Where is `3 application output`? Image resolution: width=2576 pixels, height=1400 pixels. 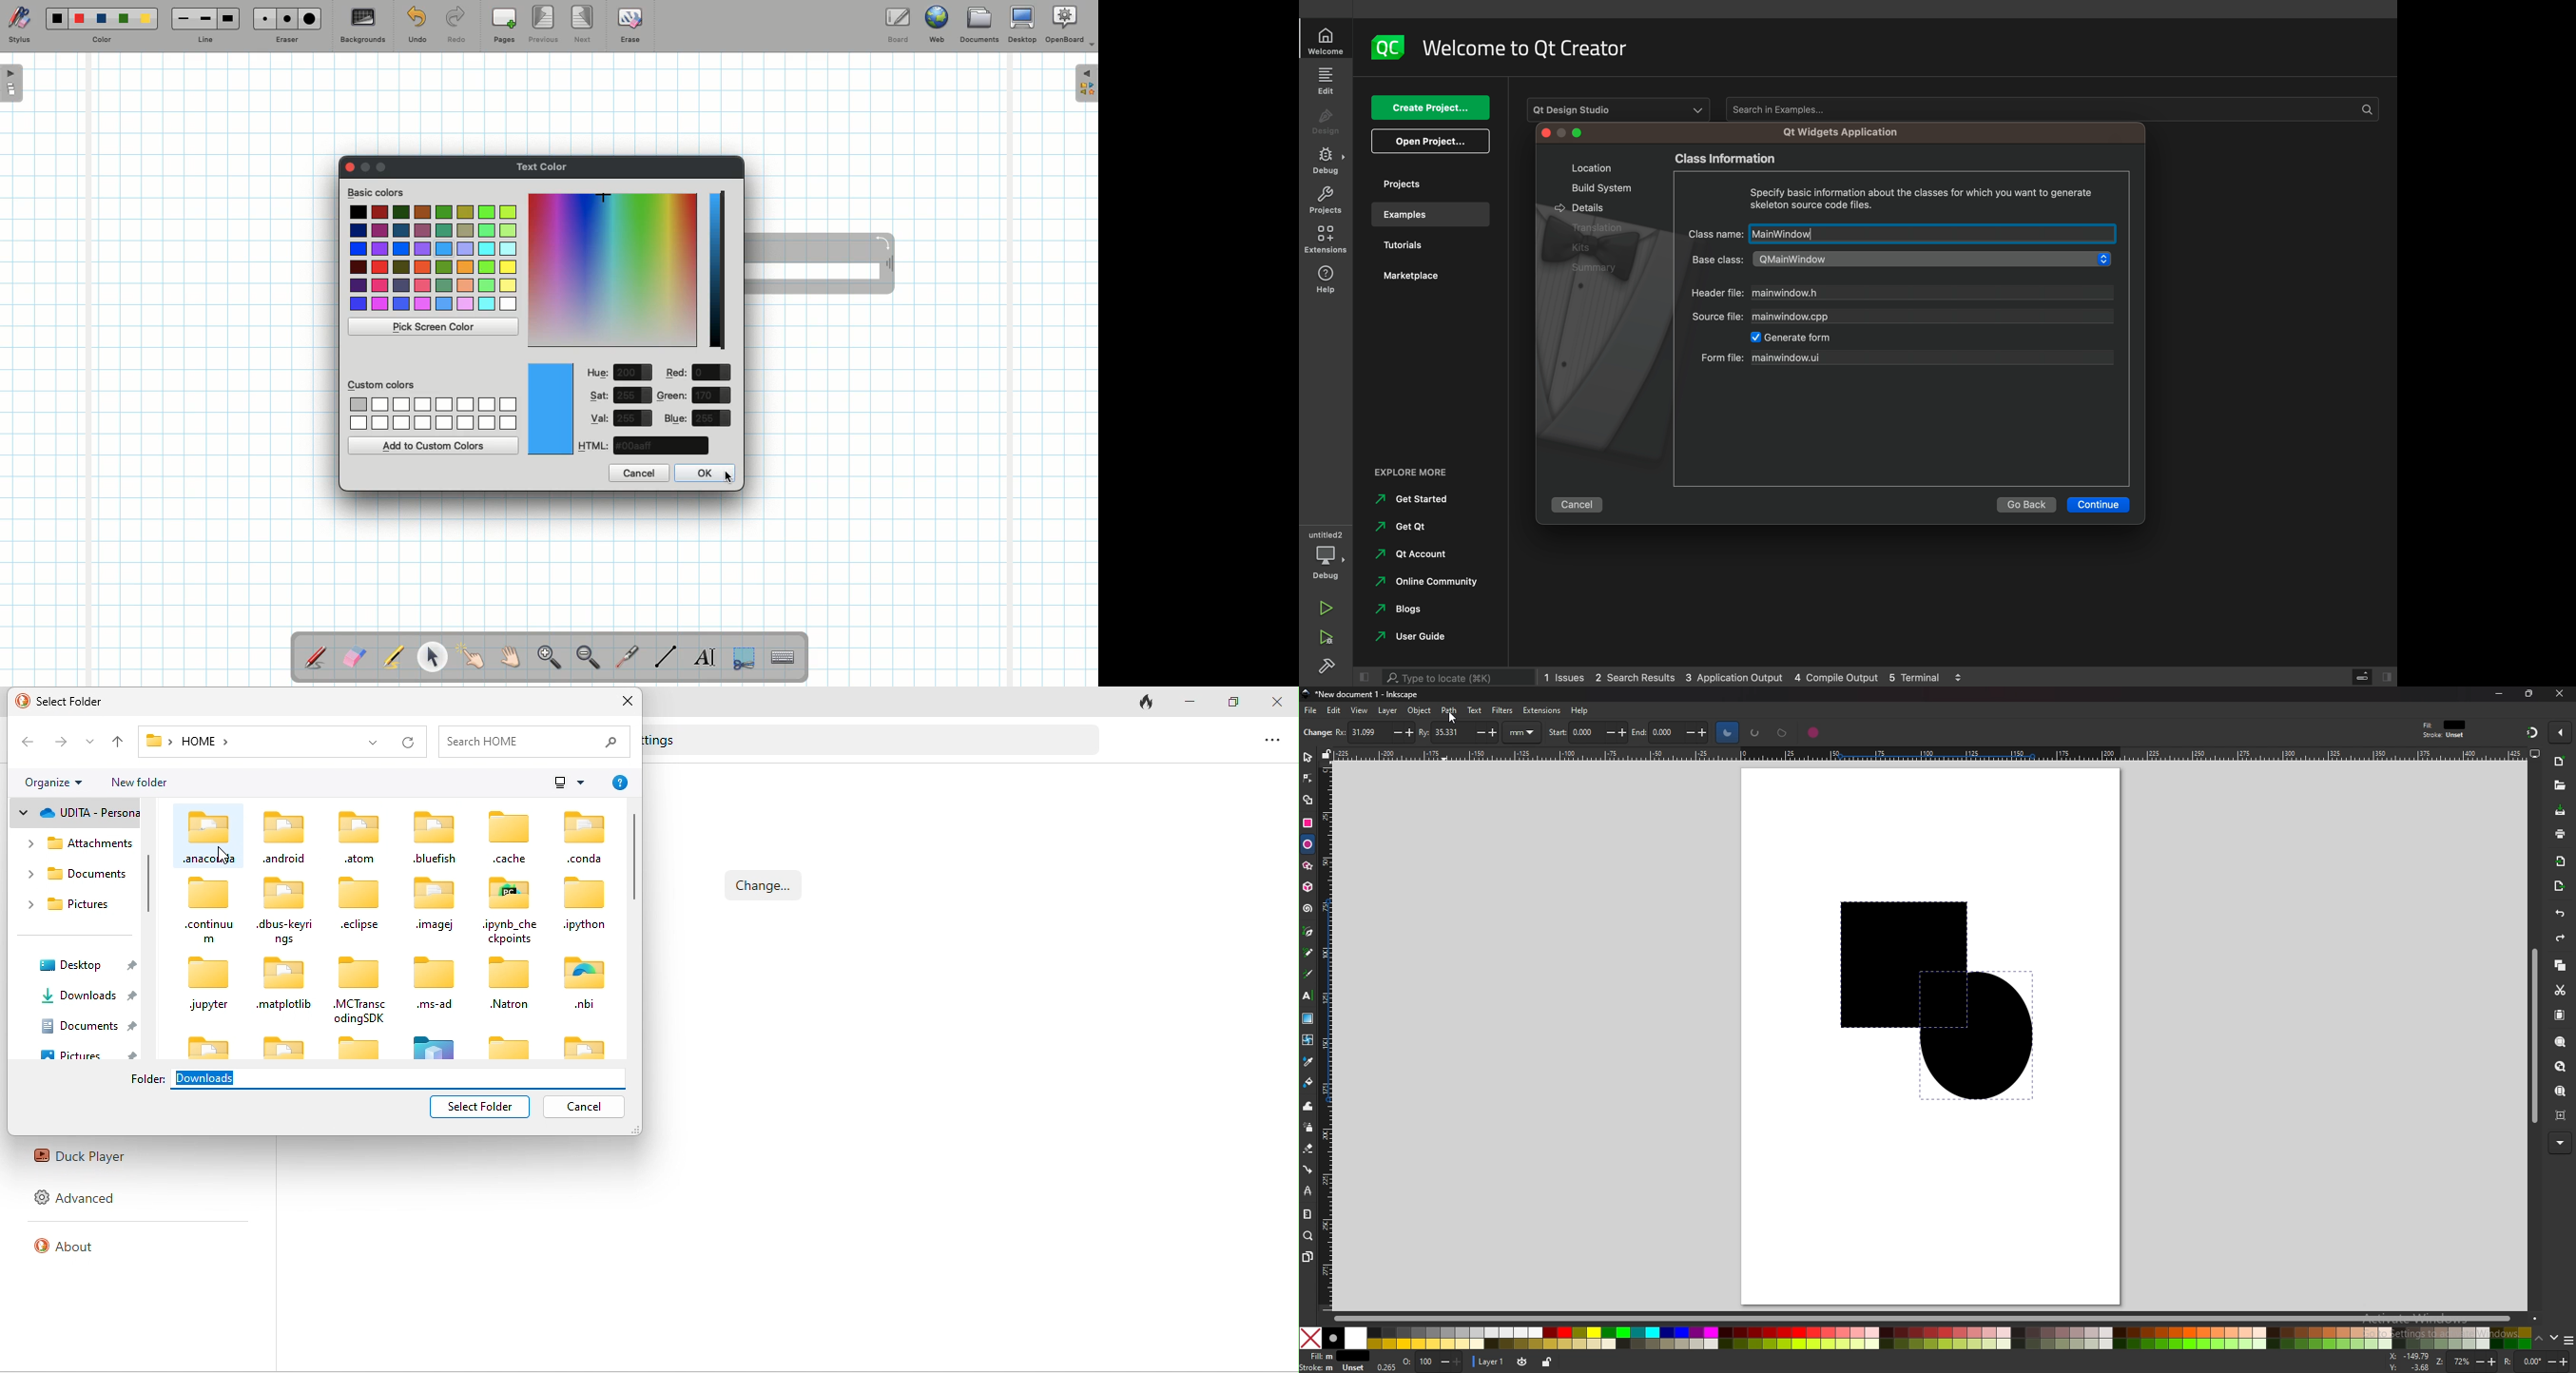
3 application output is located at coordinates (1734, 678).